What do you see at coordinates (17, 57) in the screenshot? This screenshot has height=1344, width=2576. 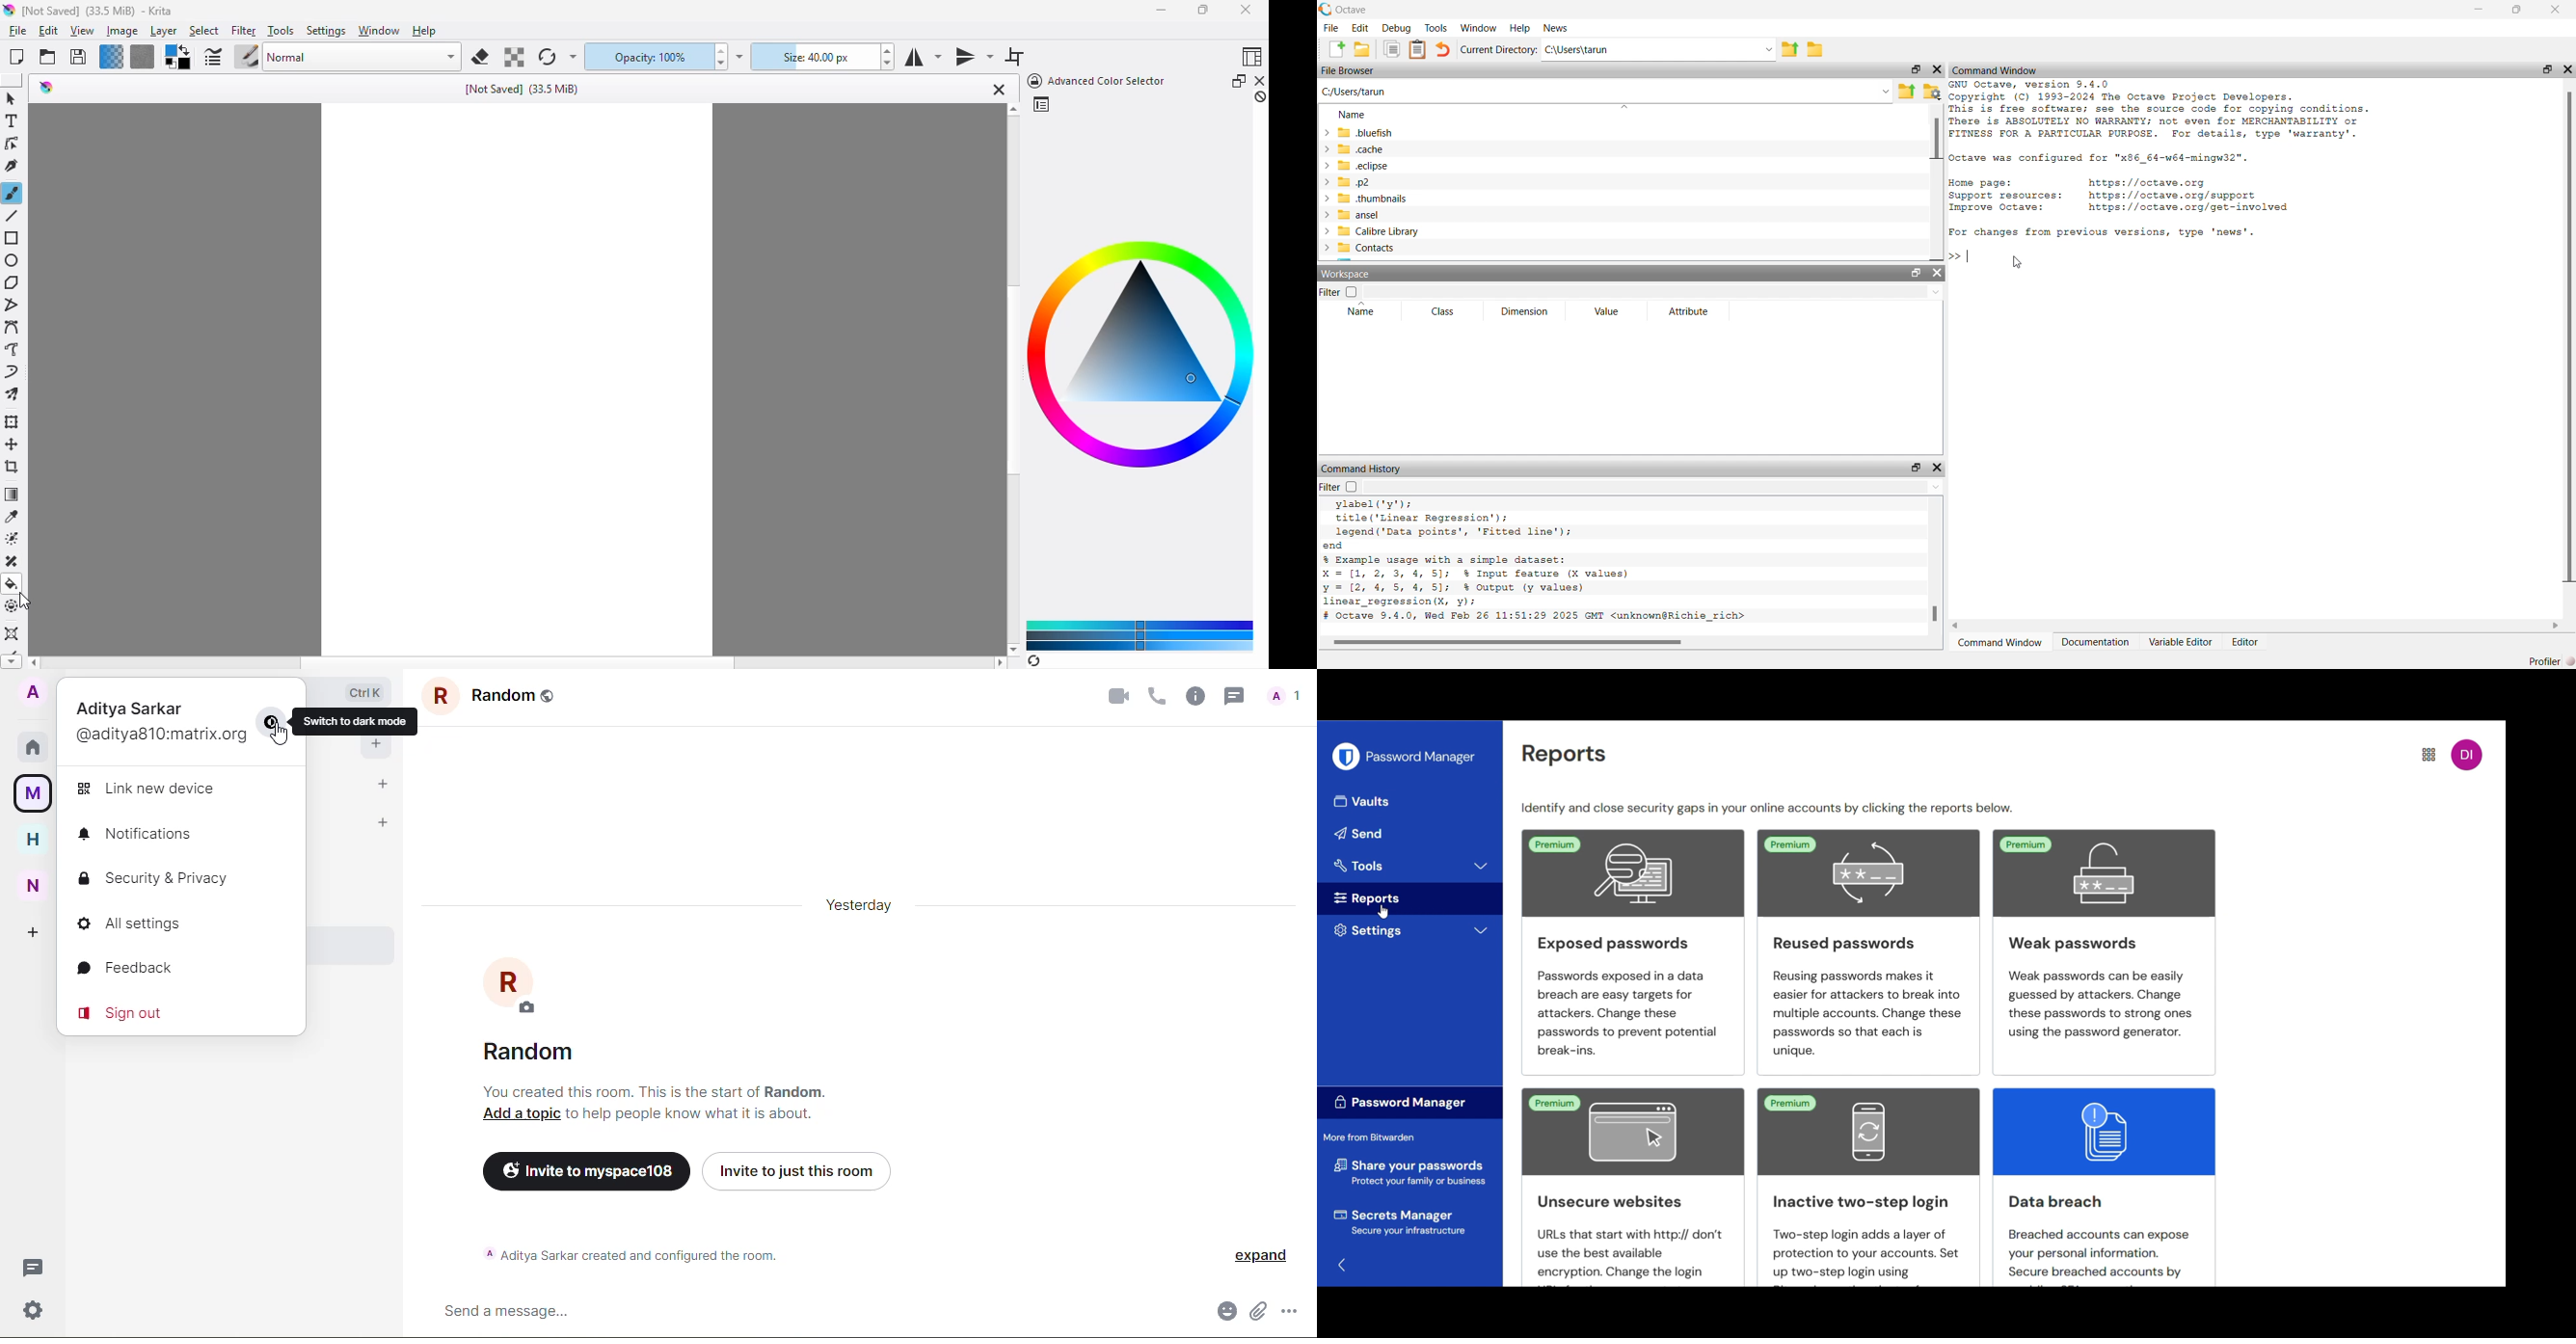 I see `create new document` at bounding box center [17, 57].